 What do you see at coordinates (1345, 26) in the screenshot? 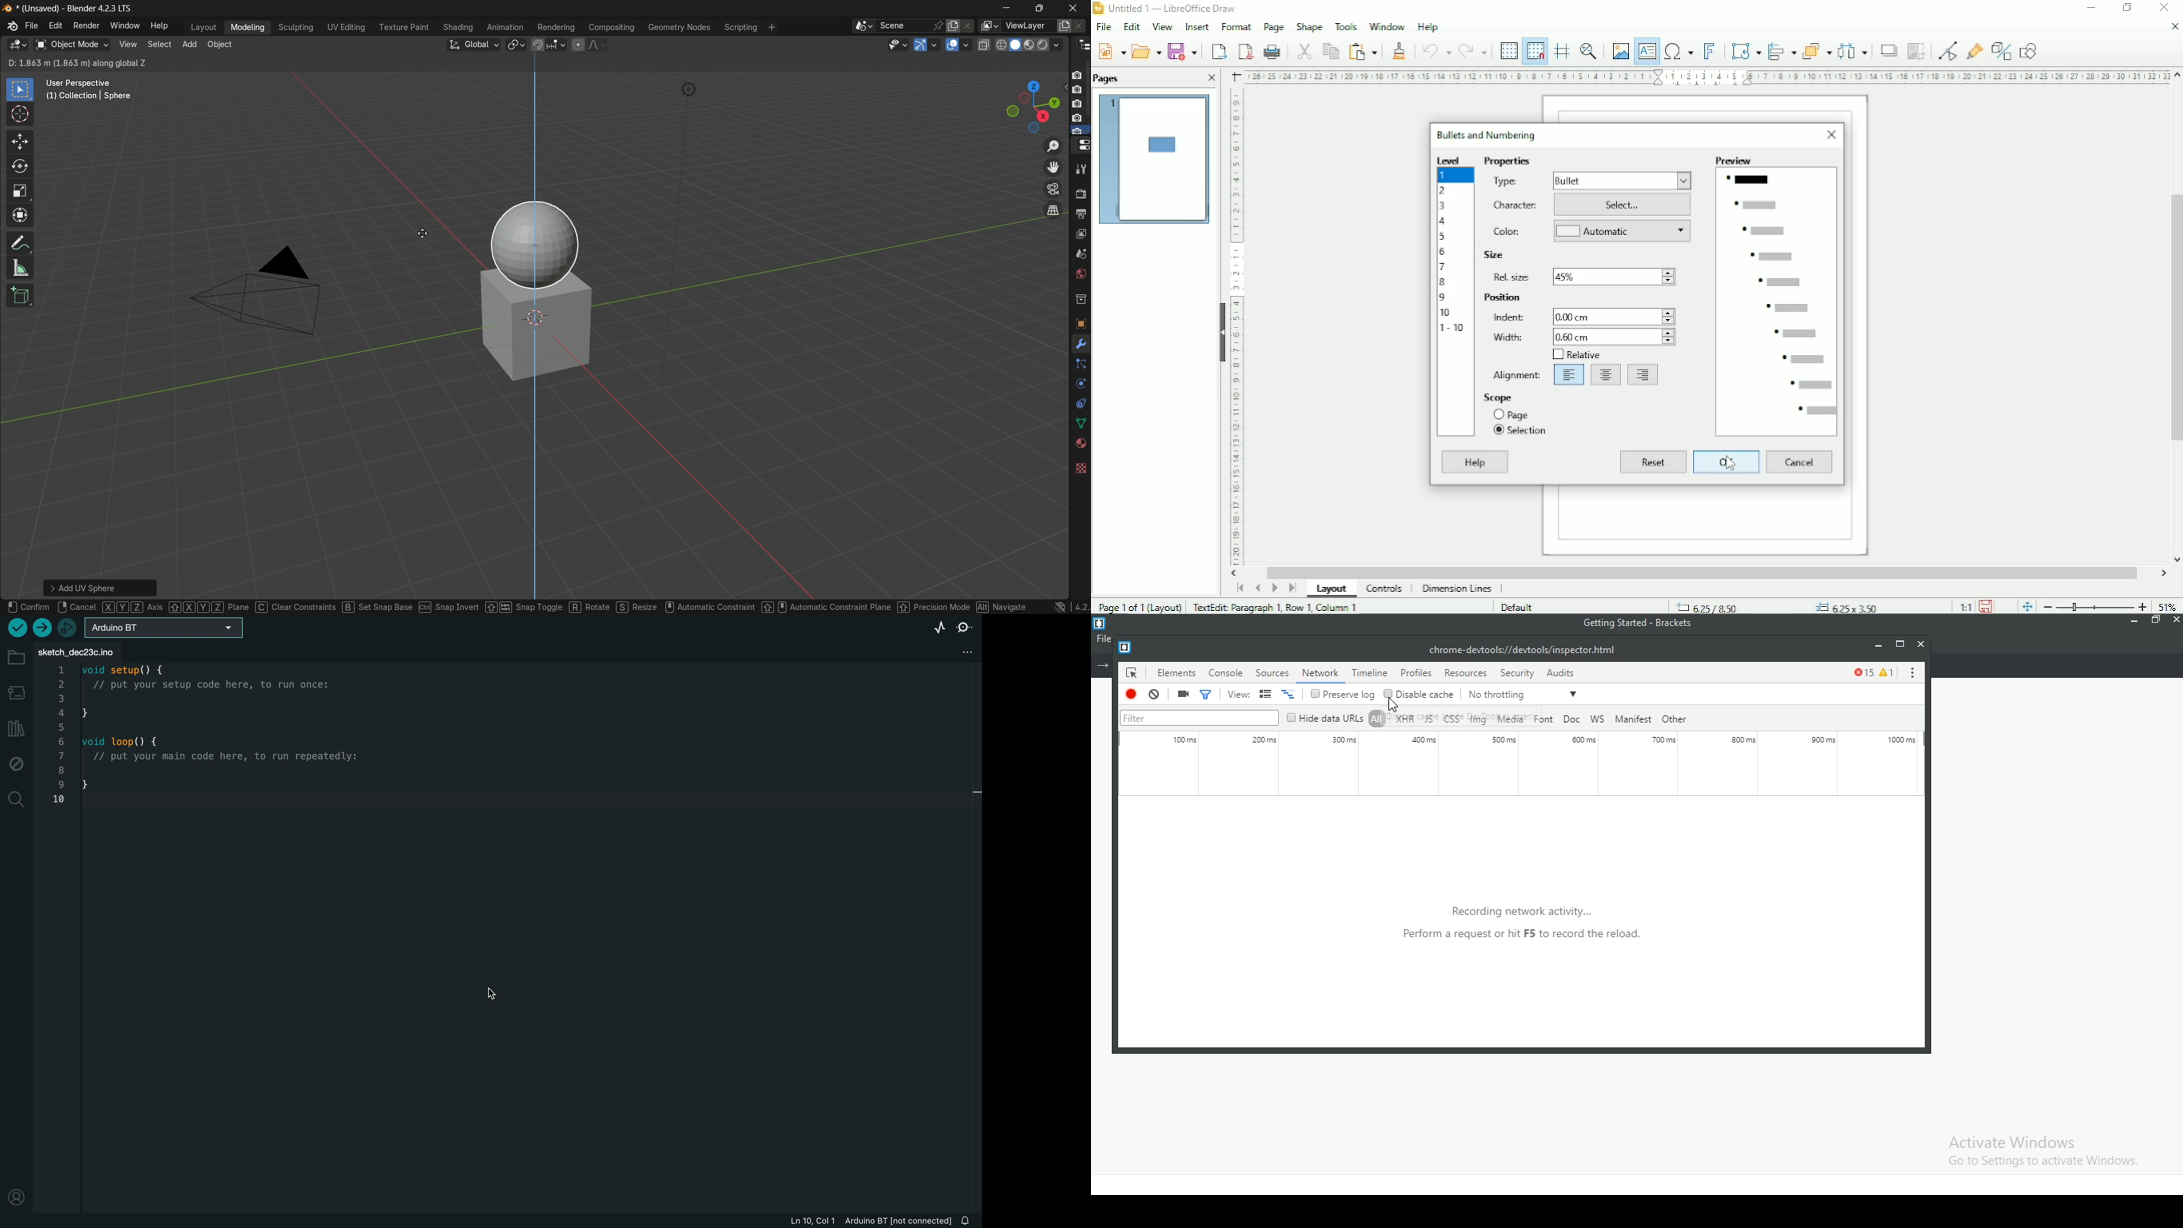
I see `Tools` at bounding box center [1345, 26].